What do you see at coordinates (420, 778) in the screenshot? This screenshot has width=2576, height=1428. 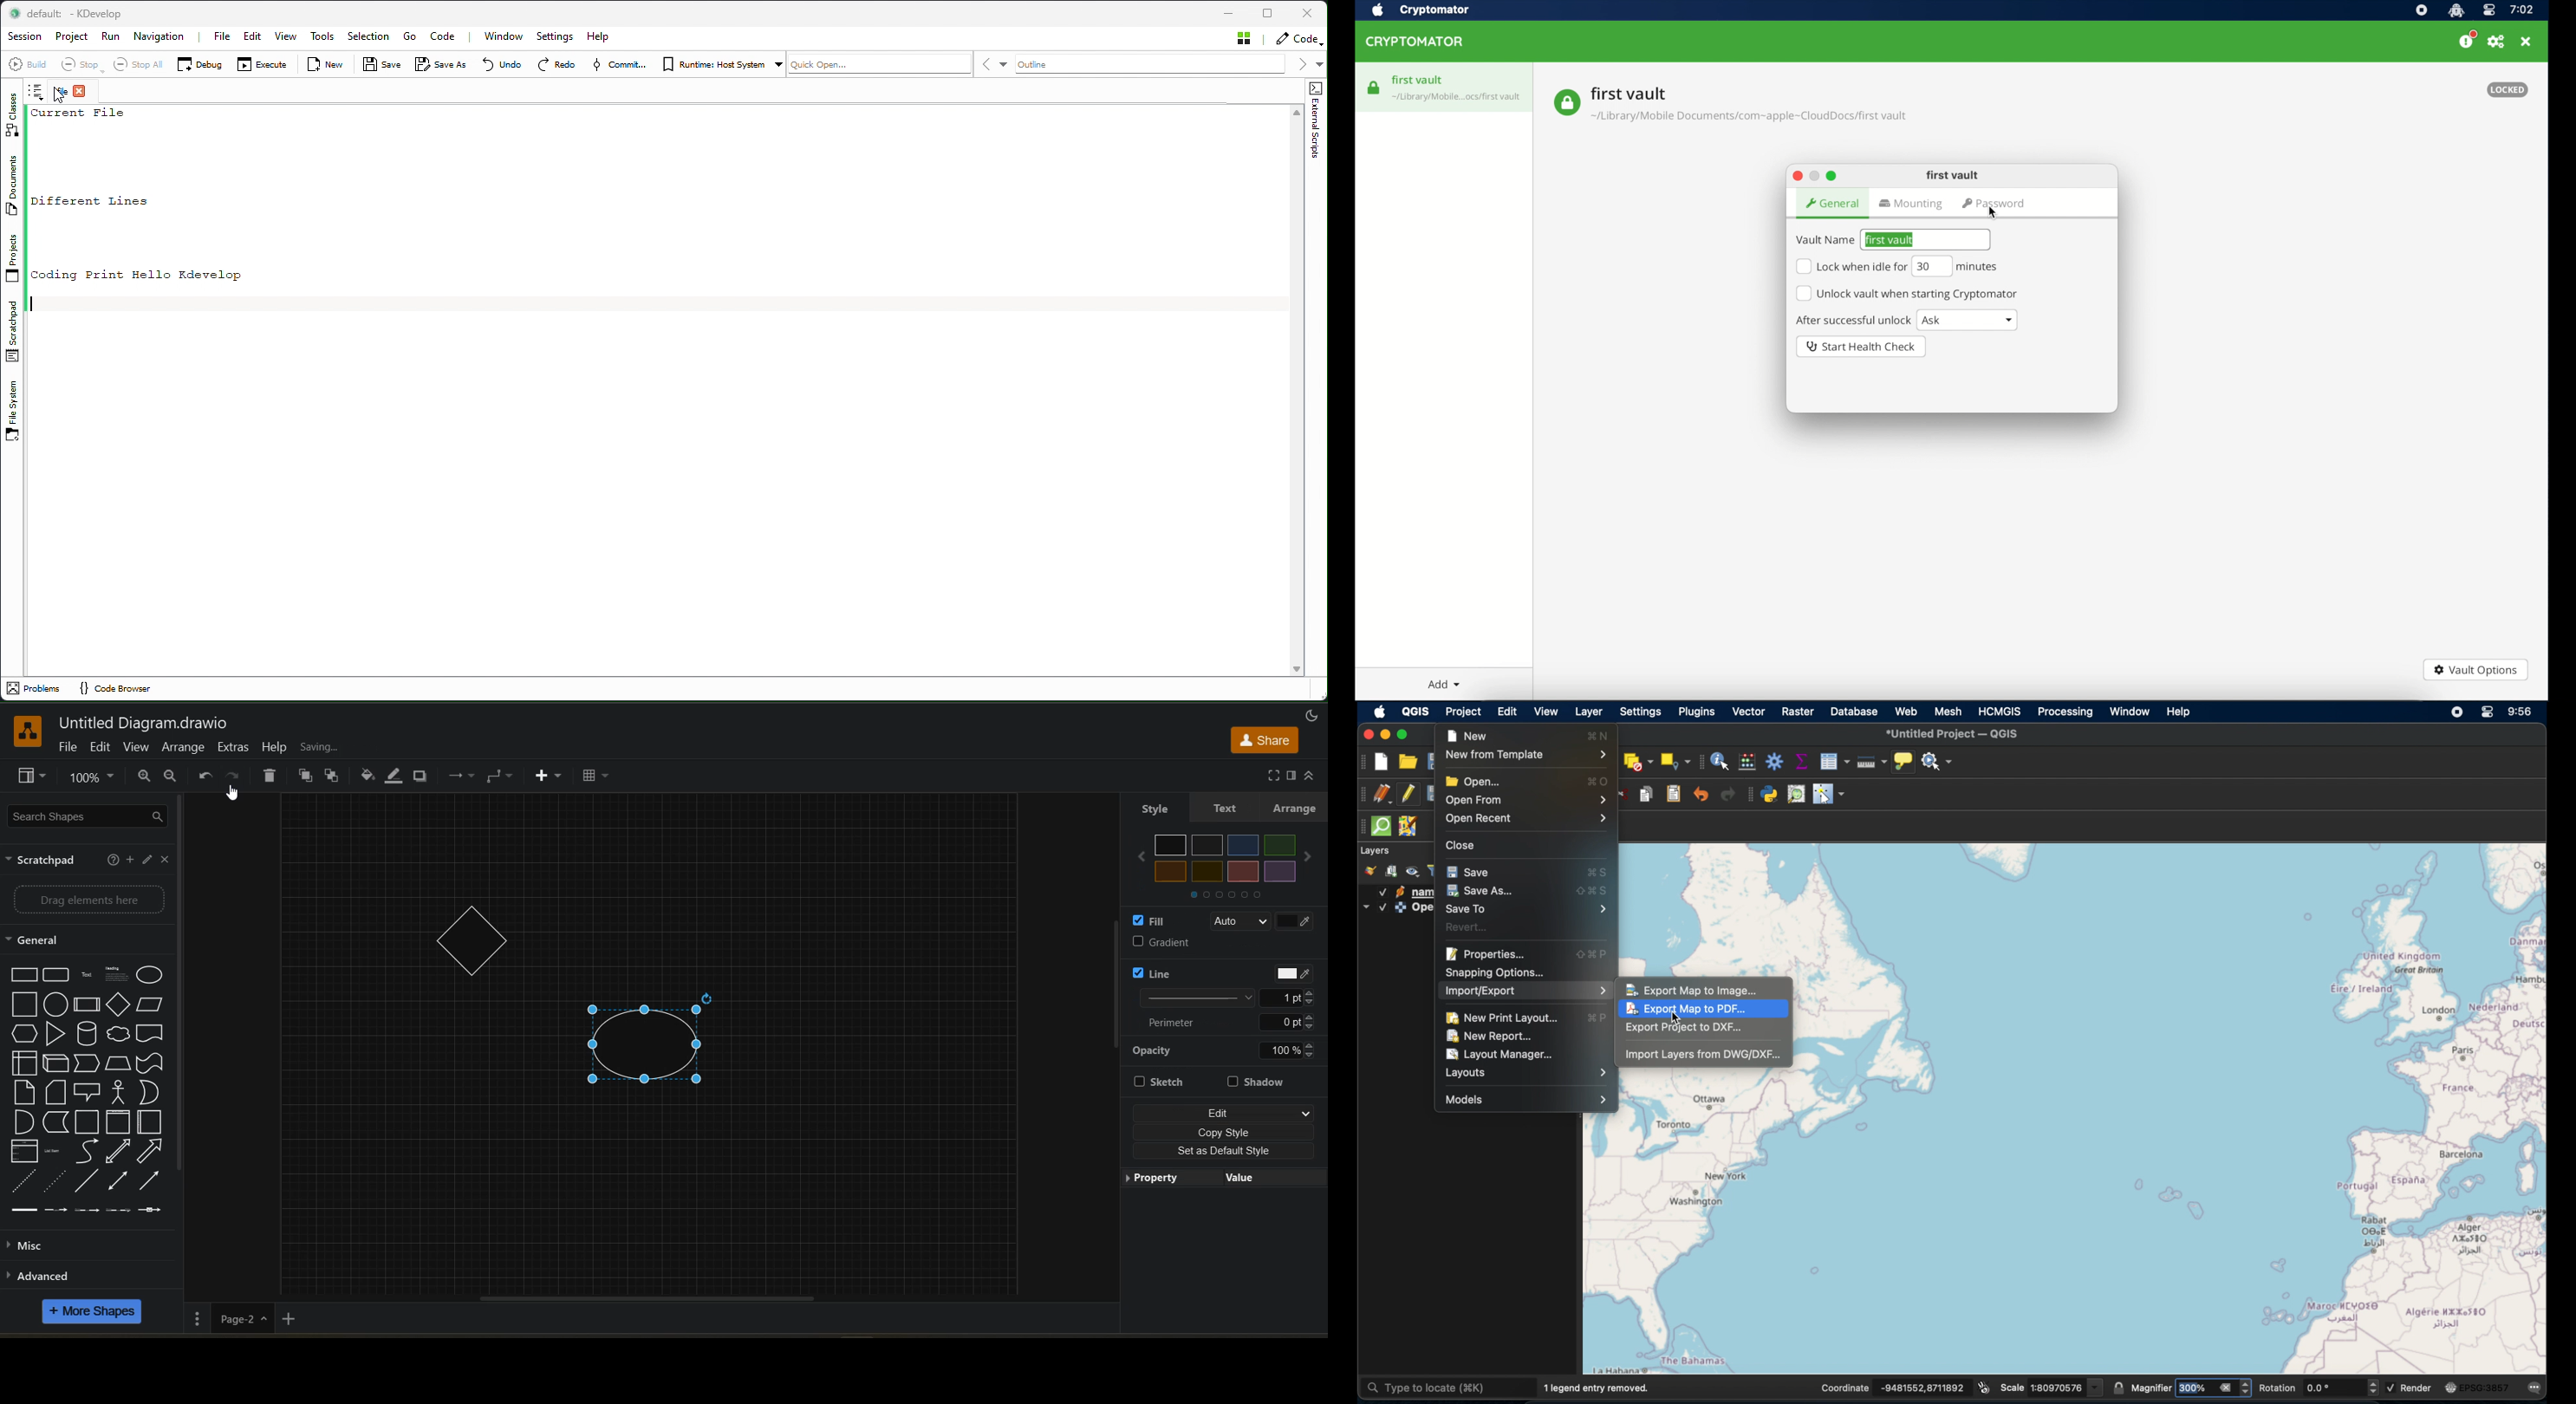 I see `shadow` at bounding box center [420, 778].